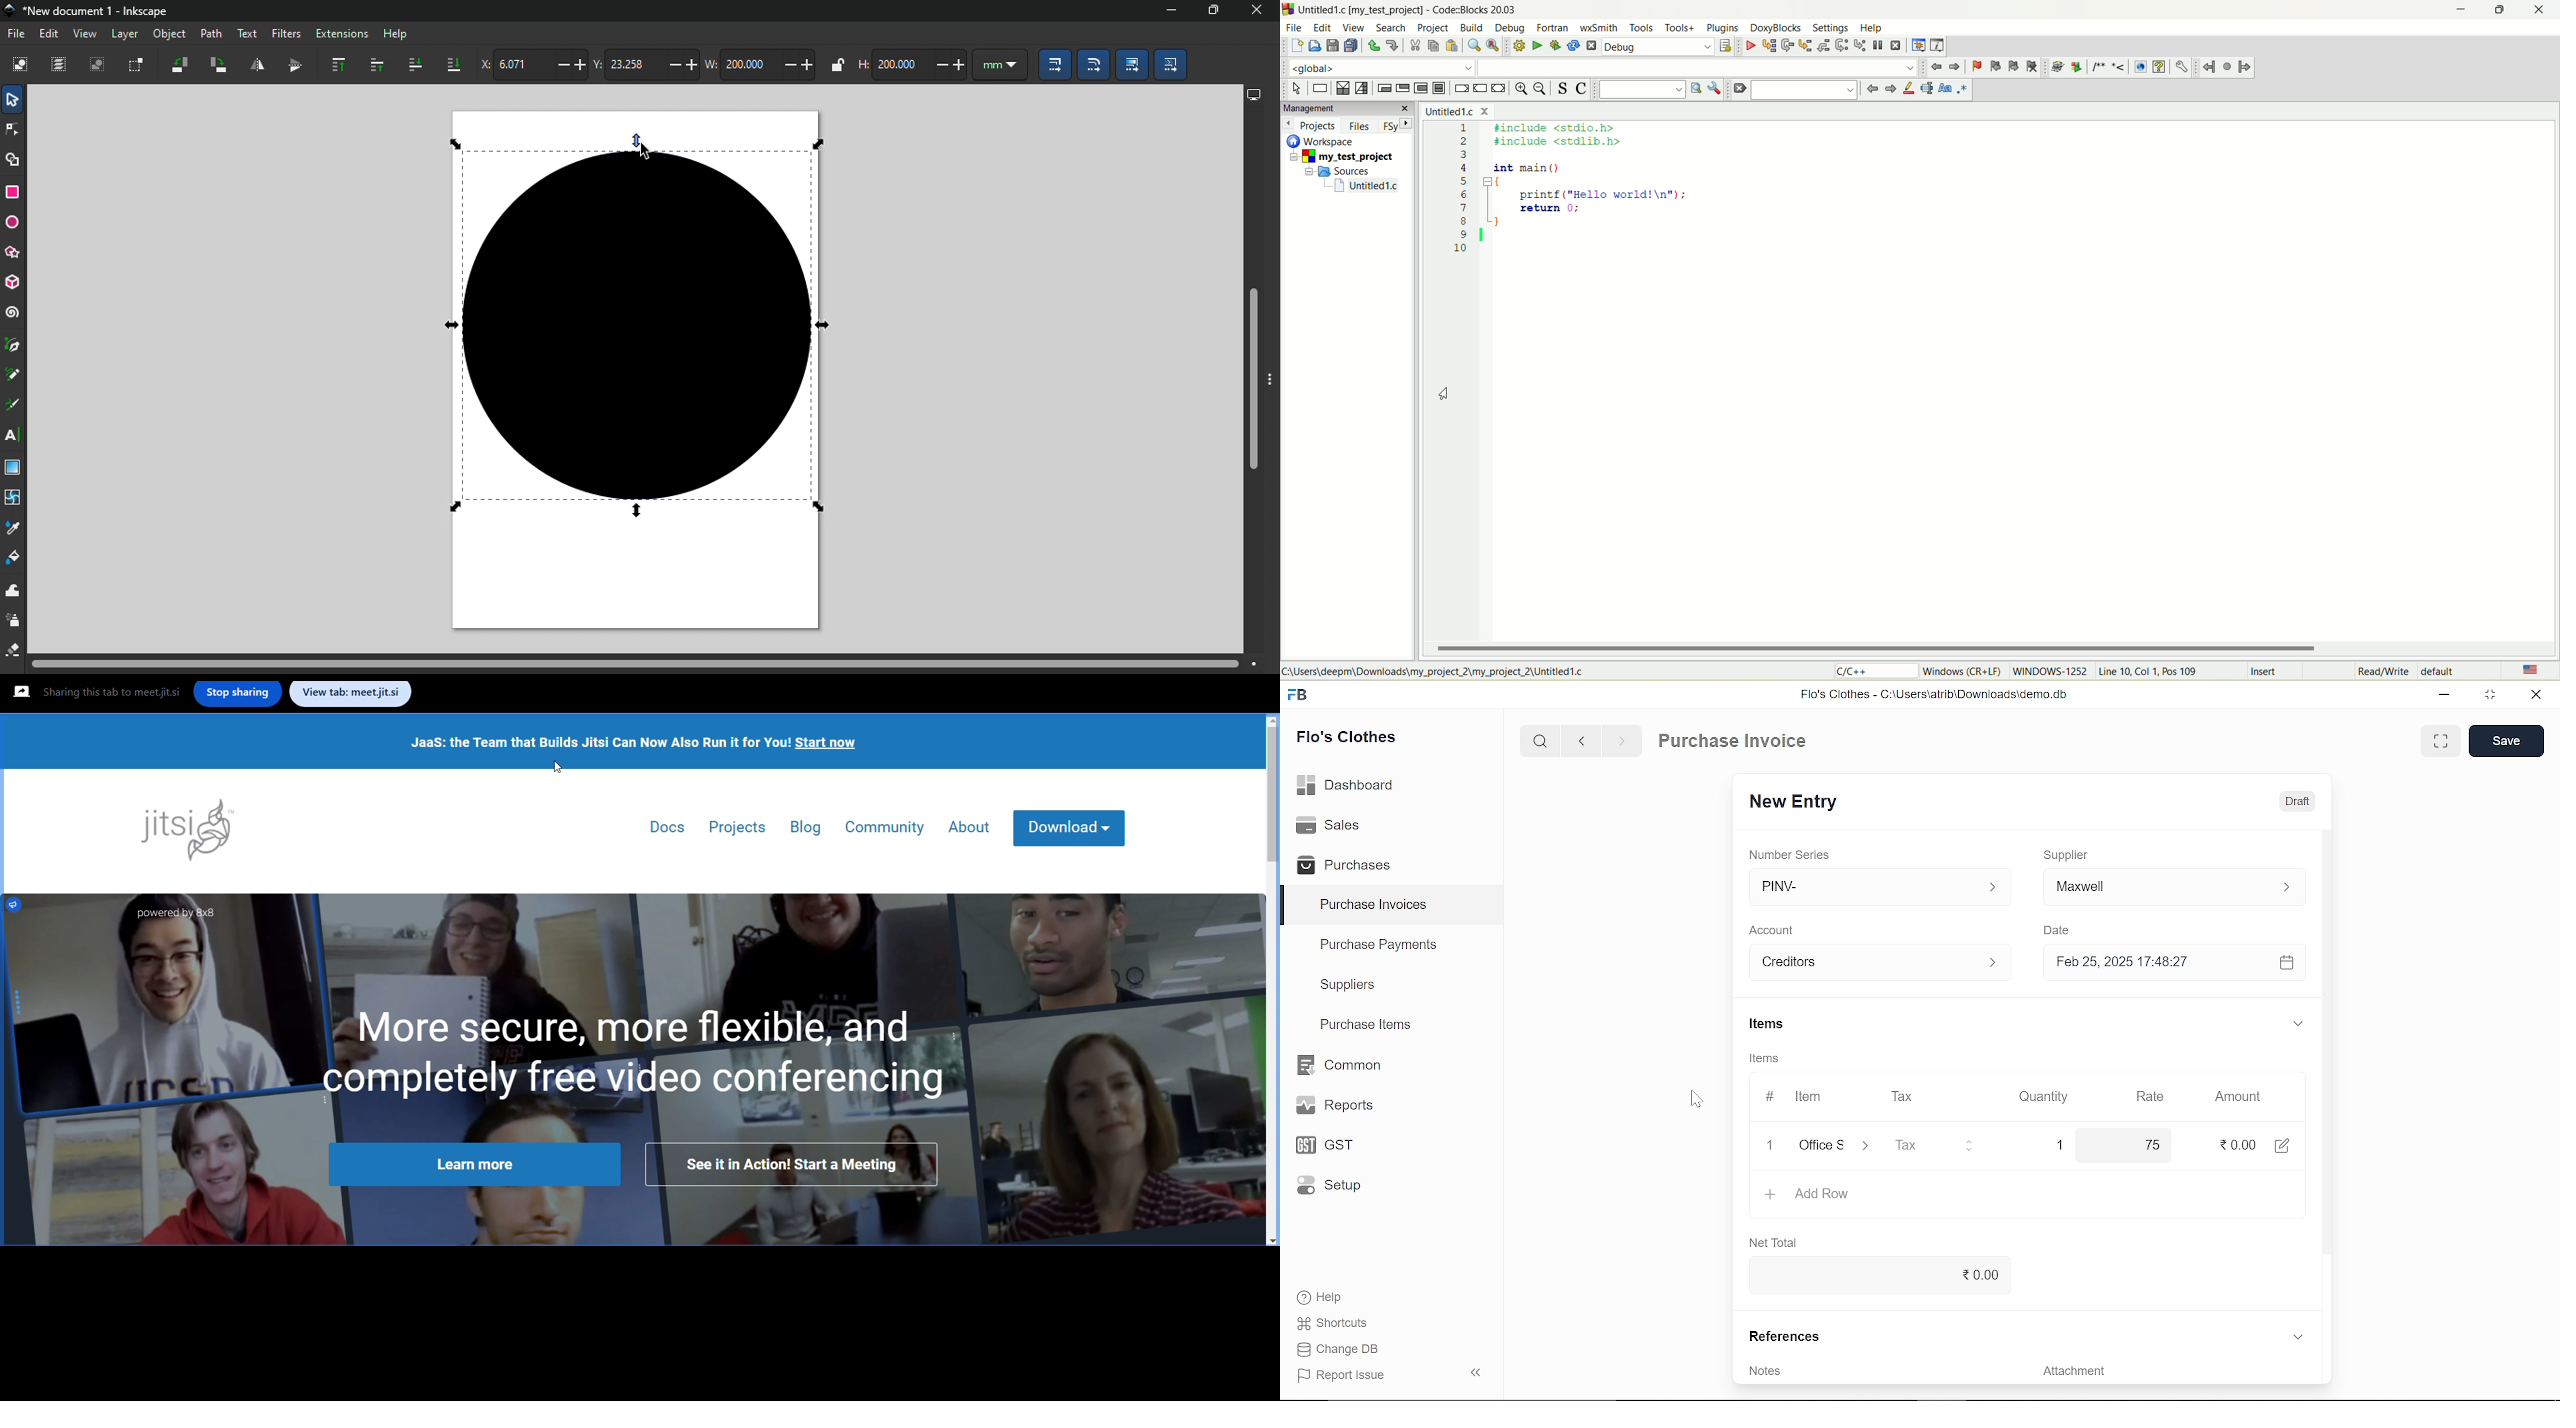 Image resolution: width=2576 pixels, height=1428 pixels. What do you see at coordinates (1873, 887) in the screenshot?
I see `PINV- >` at bounding box center [1873, 887].